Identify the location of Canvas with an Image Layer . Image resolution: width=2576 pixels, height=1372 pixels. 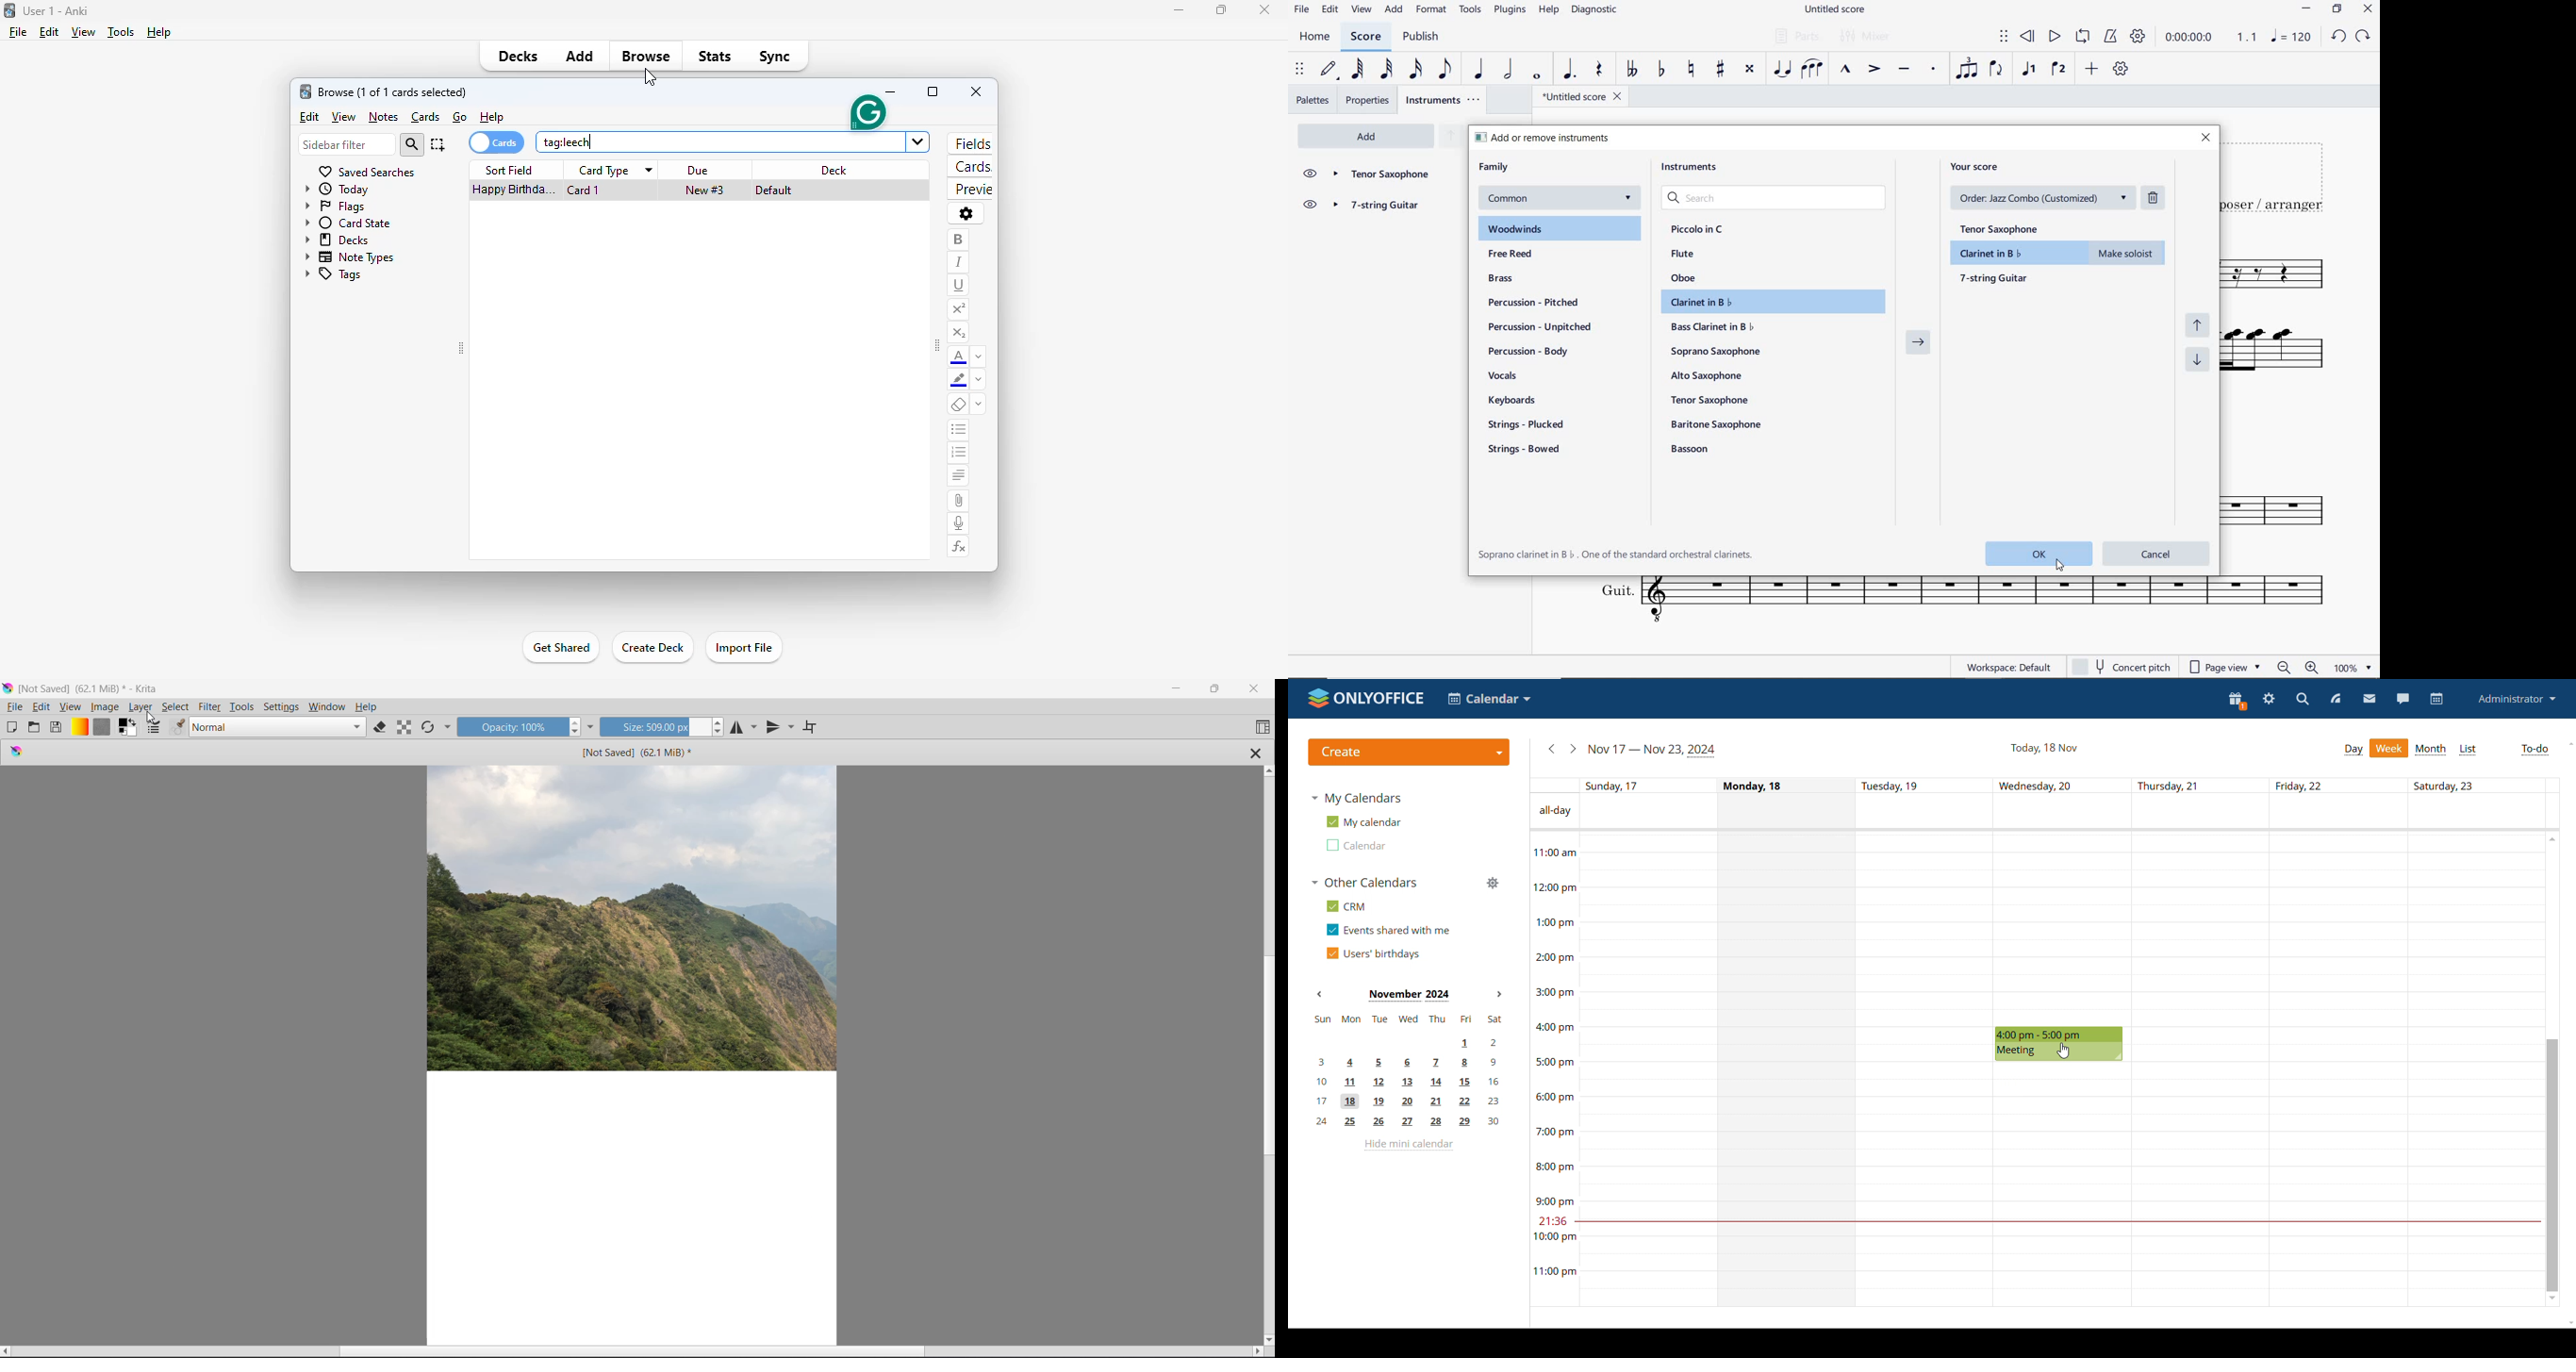
(634, 1056).